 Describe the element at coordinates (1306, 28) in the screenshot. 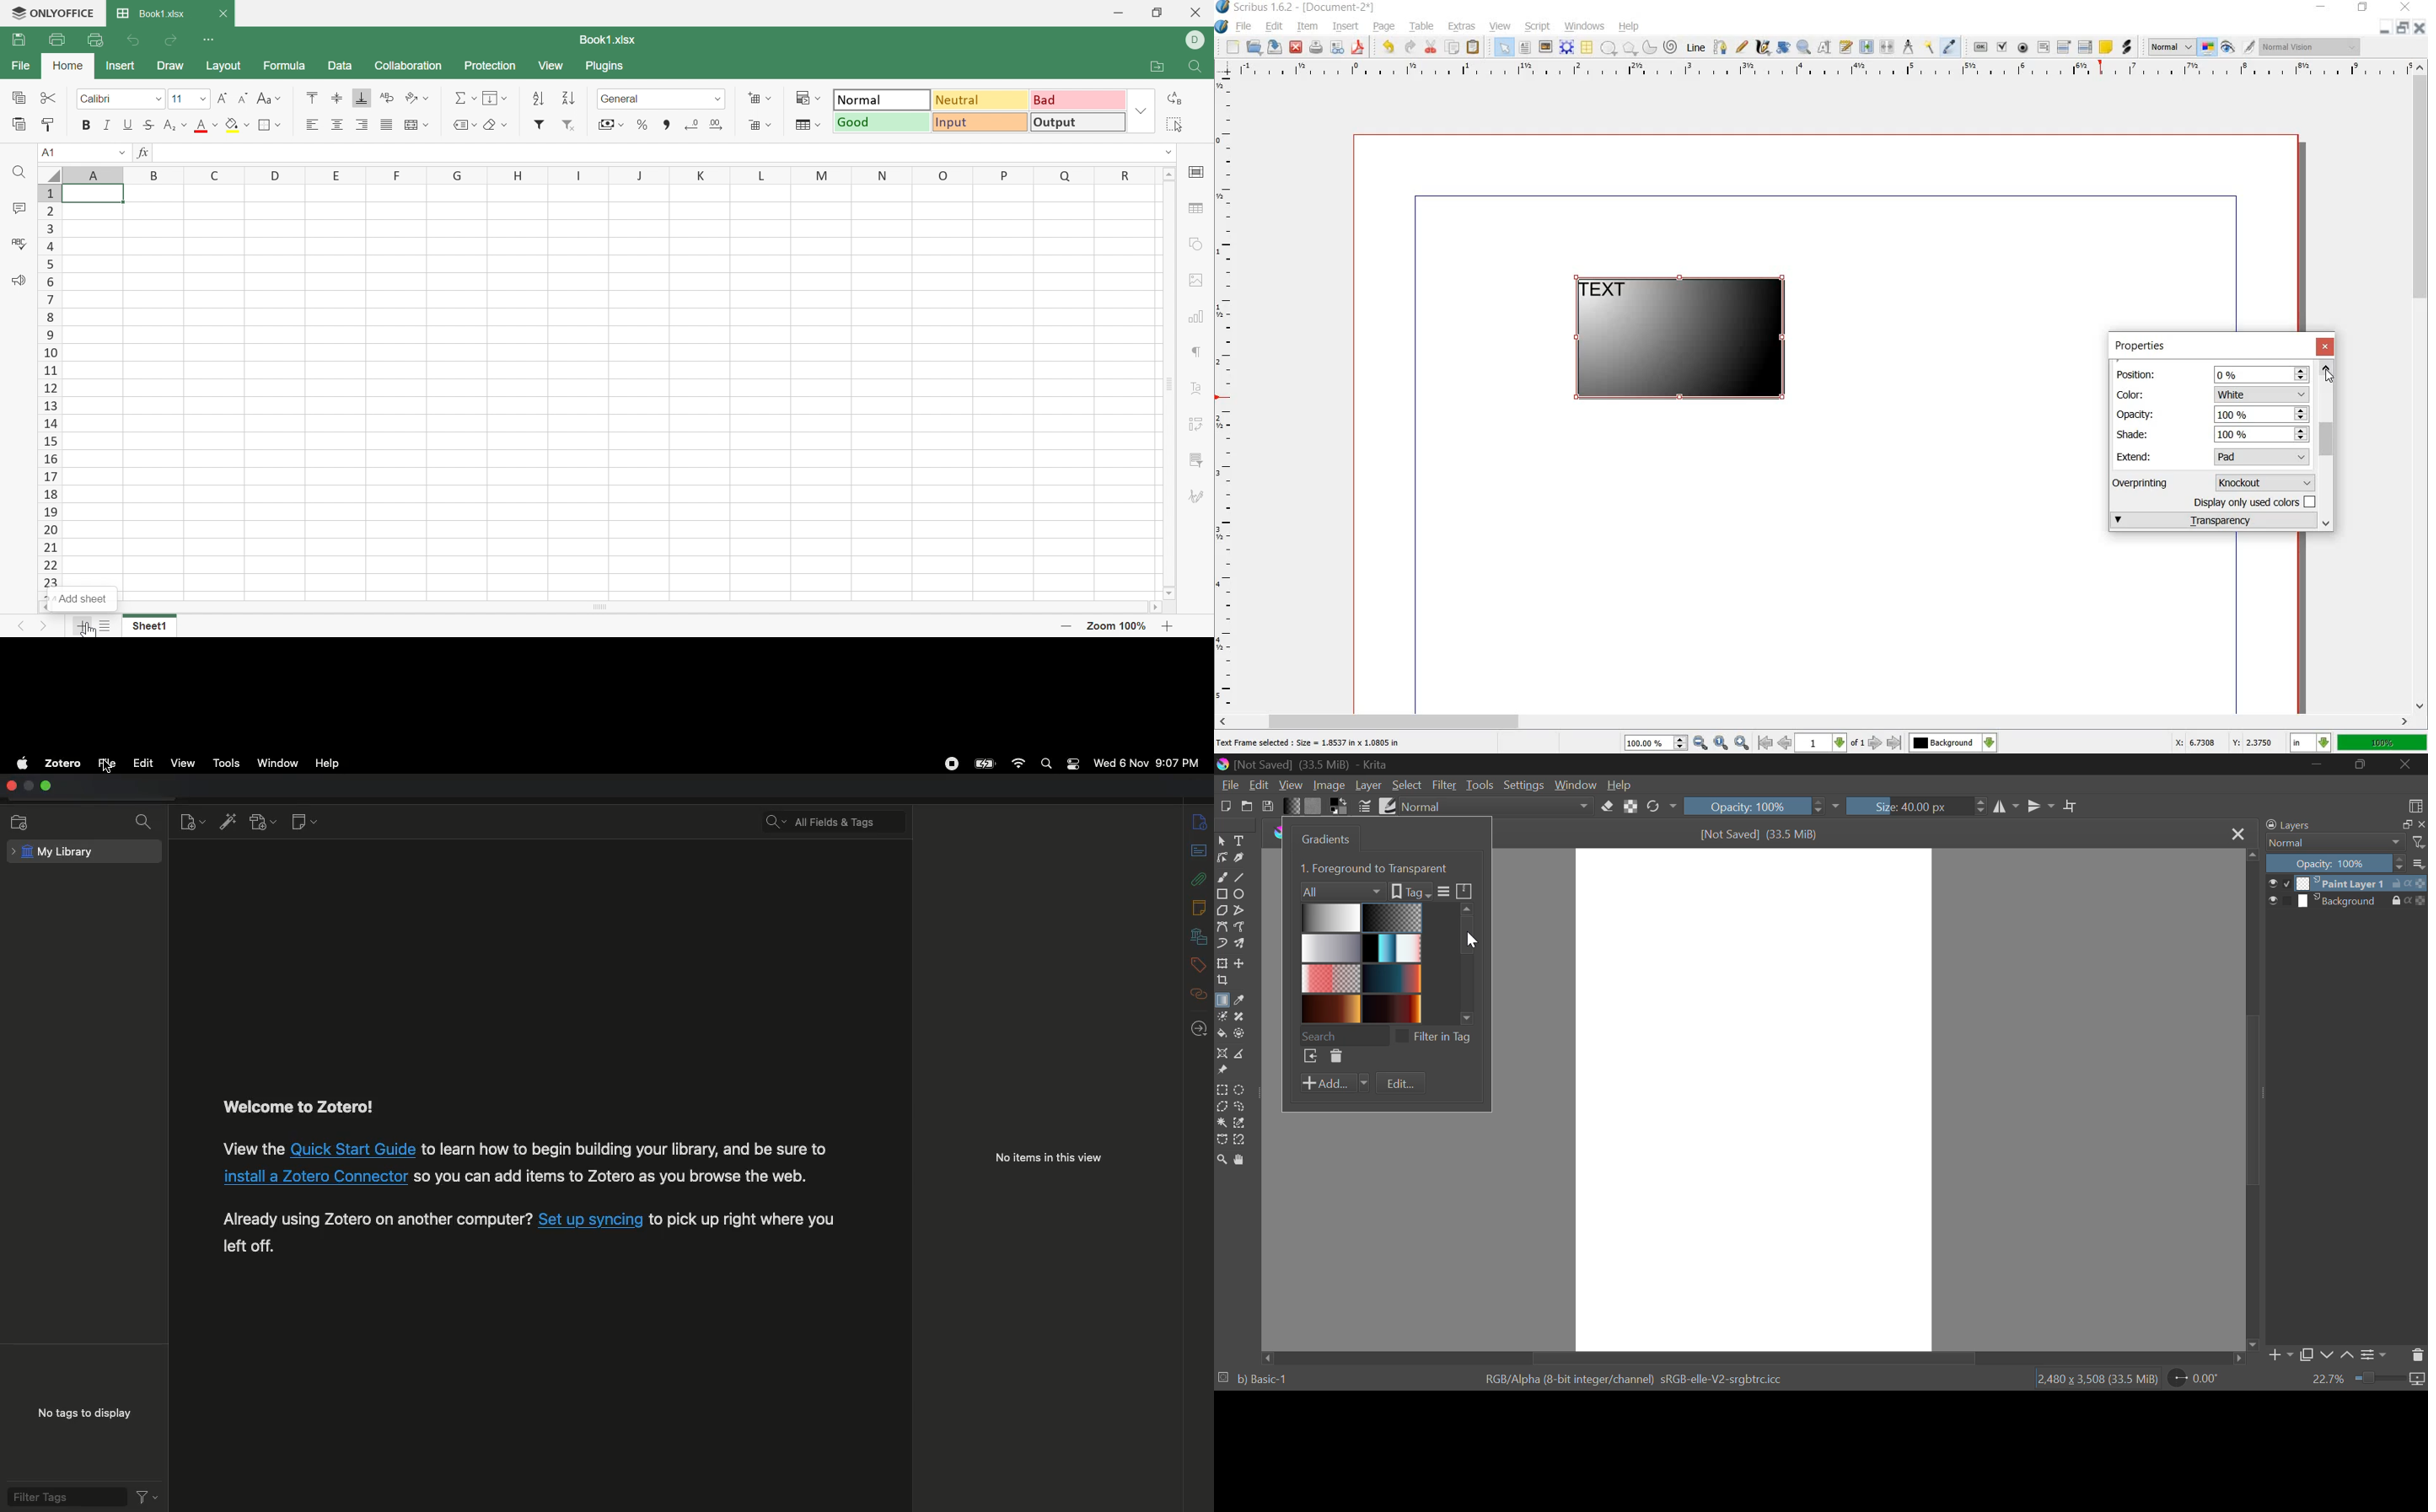

I see `item` at that location.